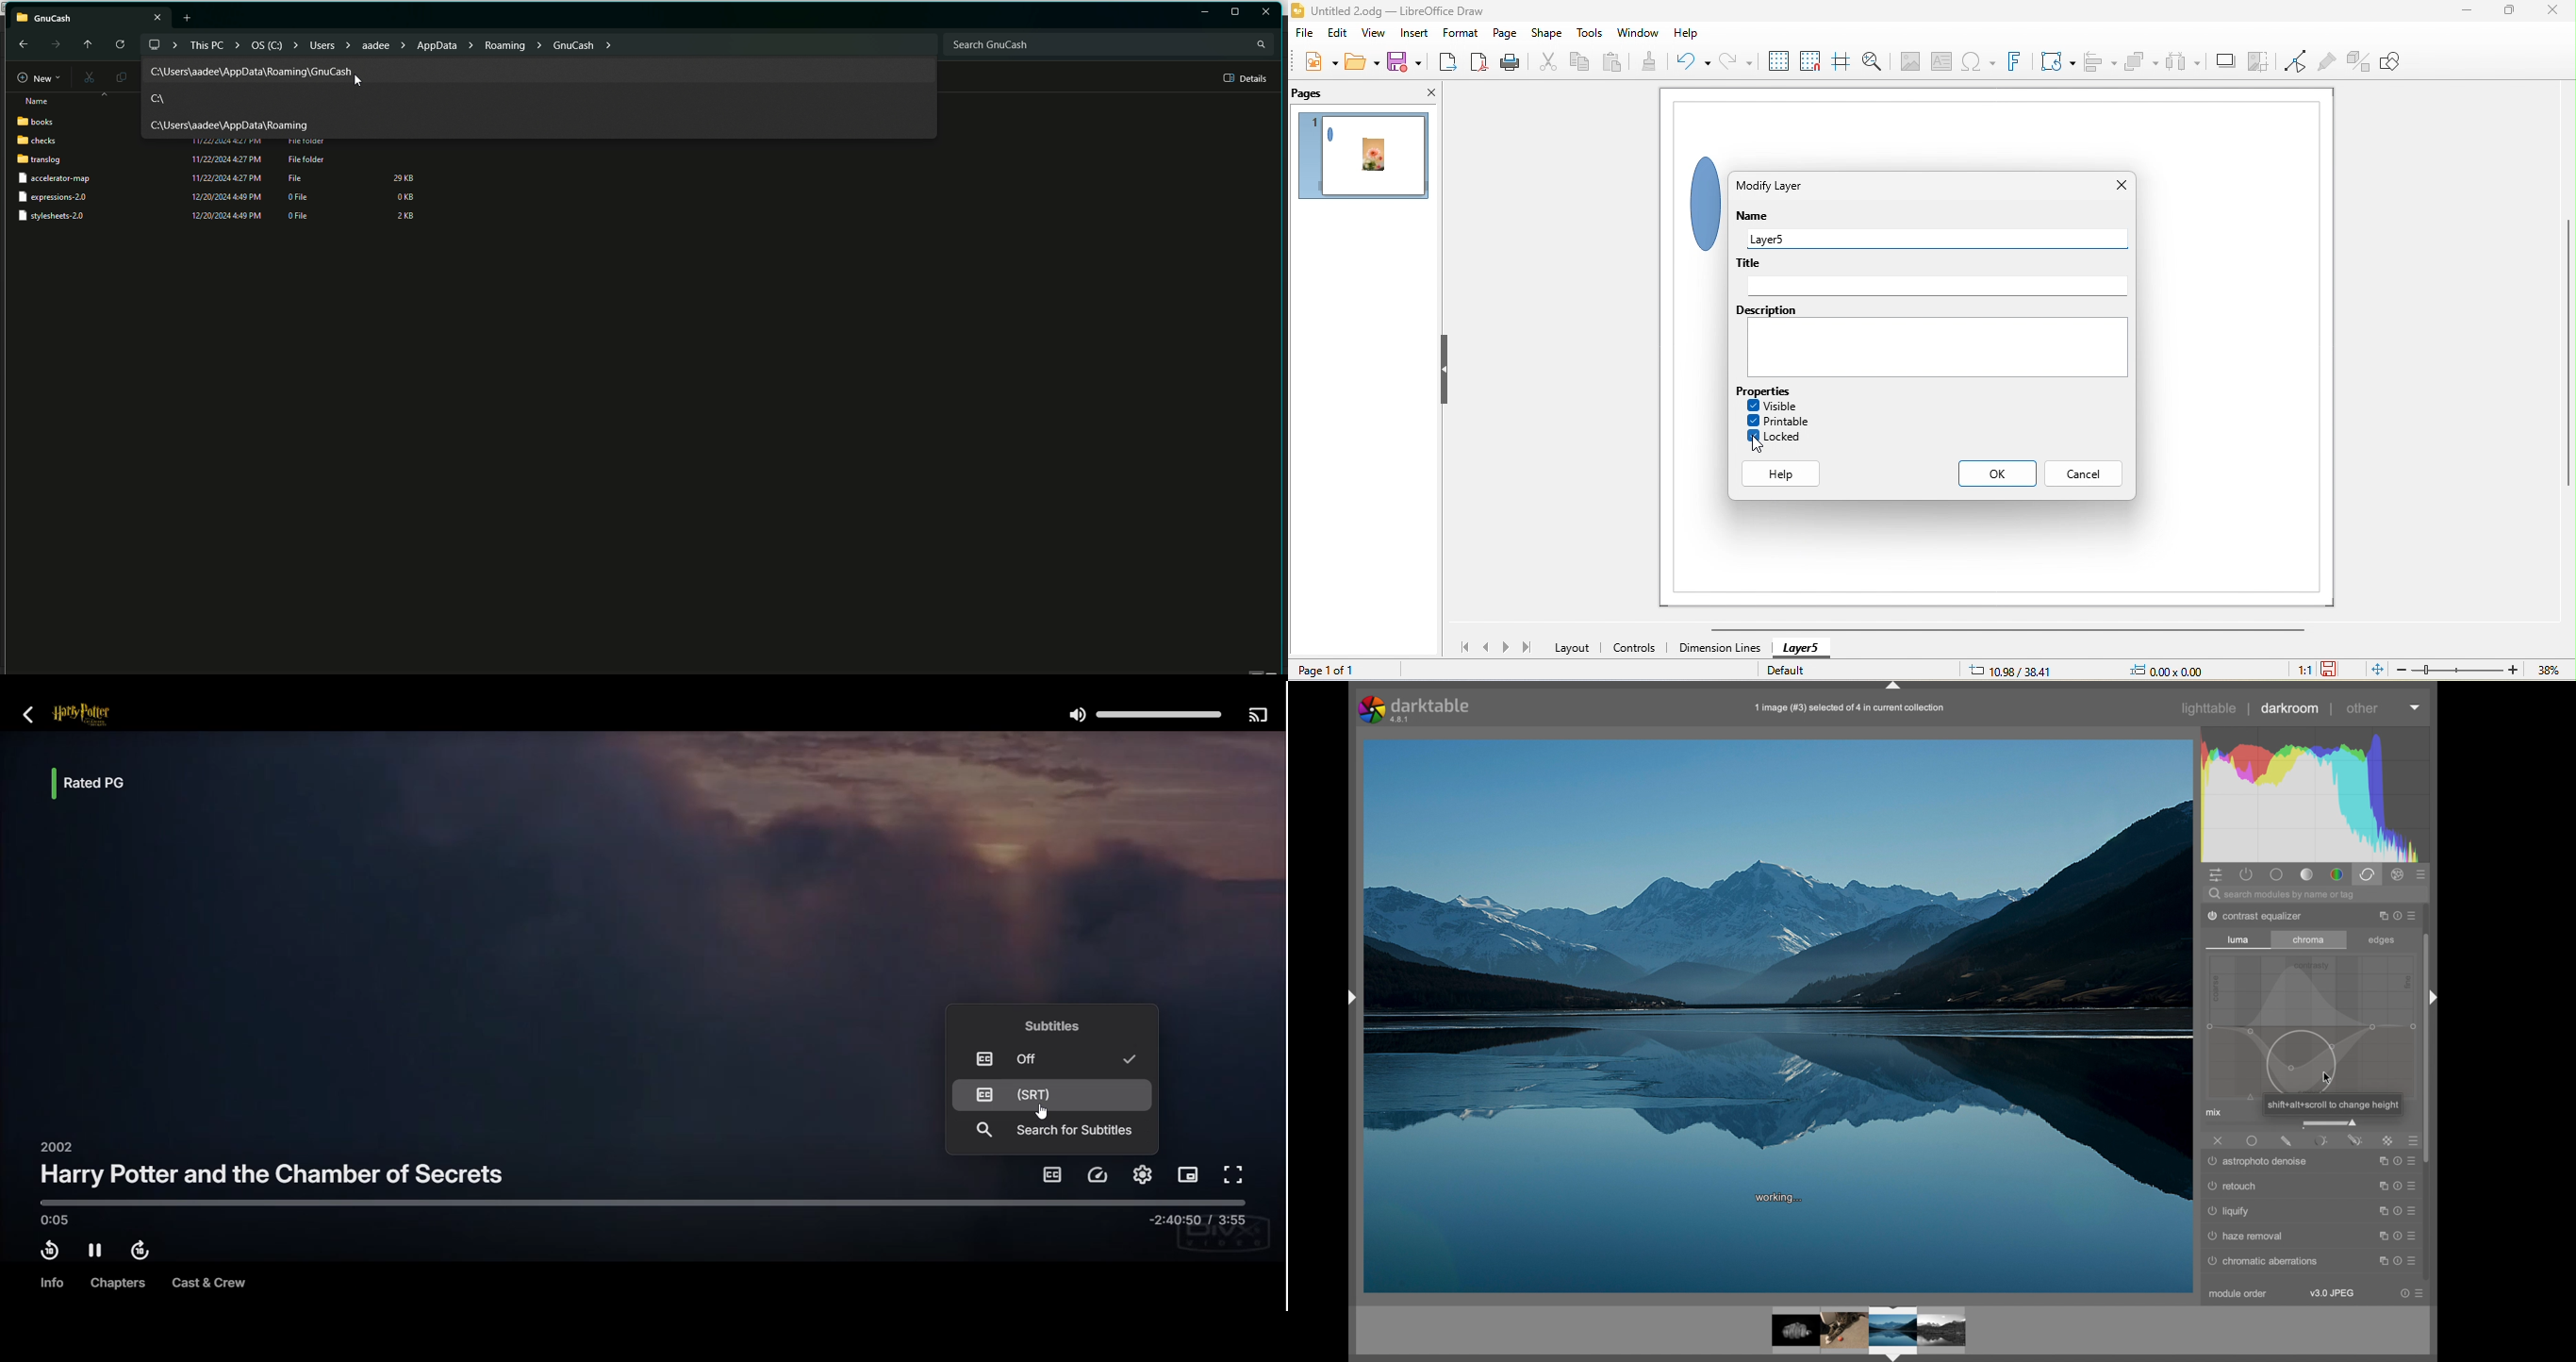 This screenshot has width=2576, height=1372. What do you see at coordinates (2412, 1293) in the screenshot?
I see `more options` at bounding box center [2412, 1293].